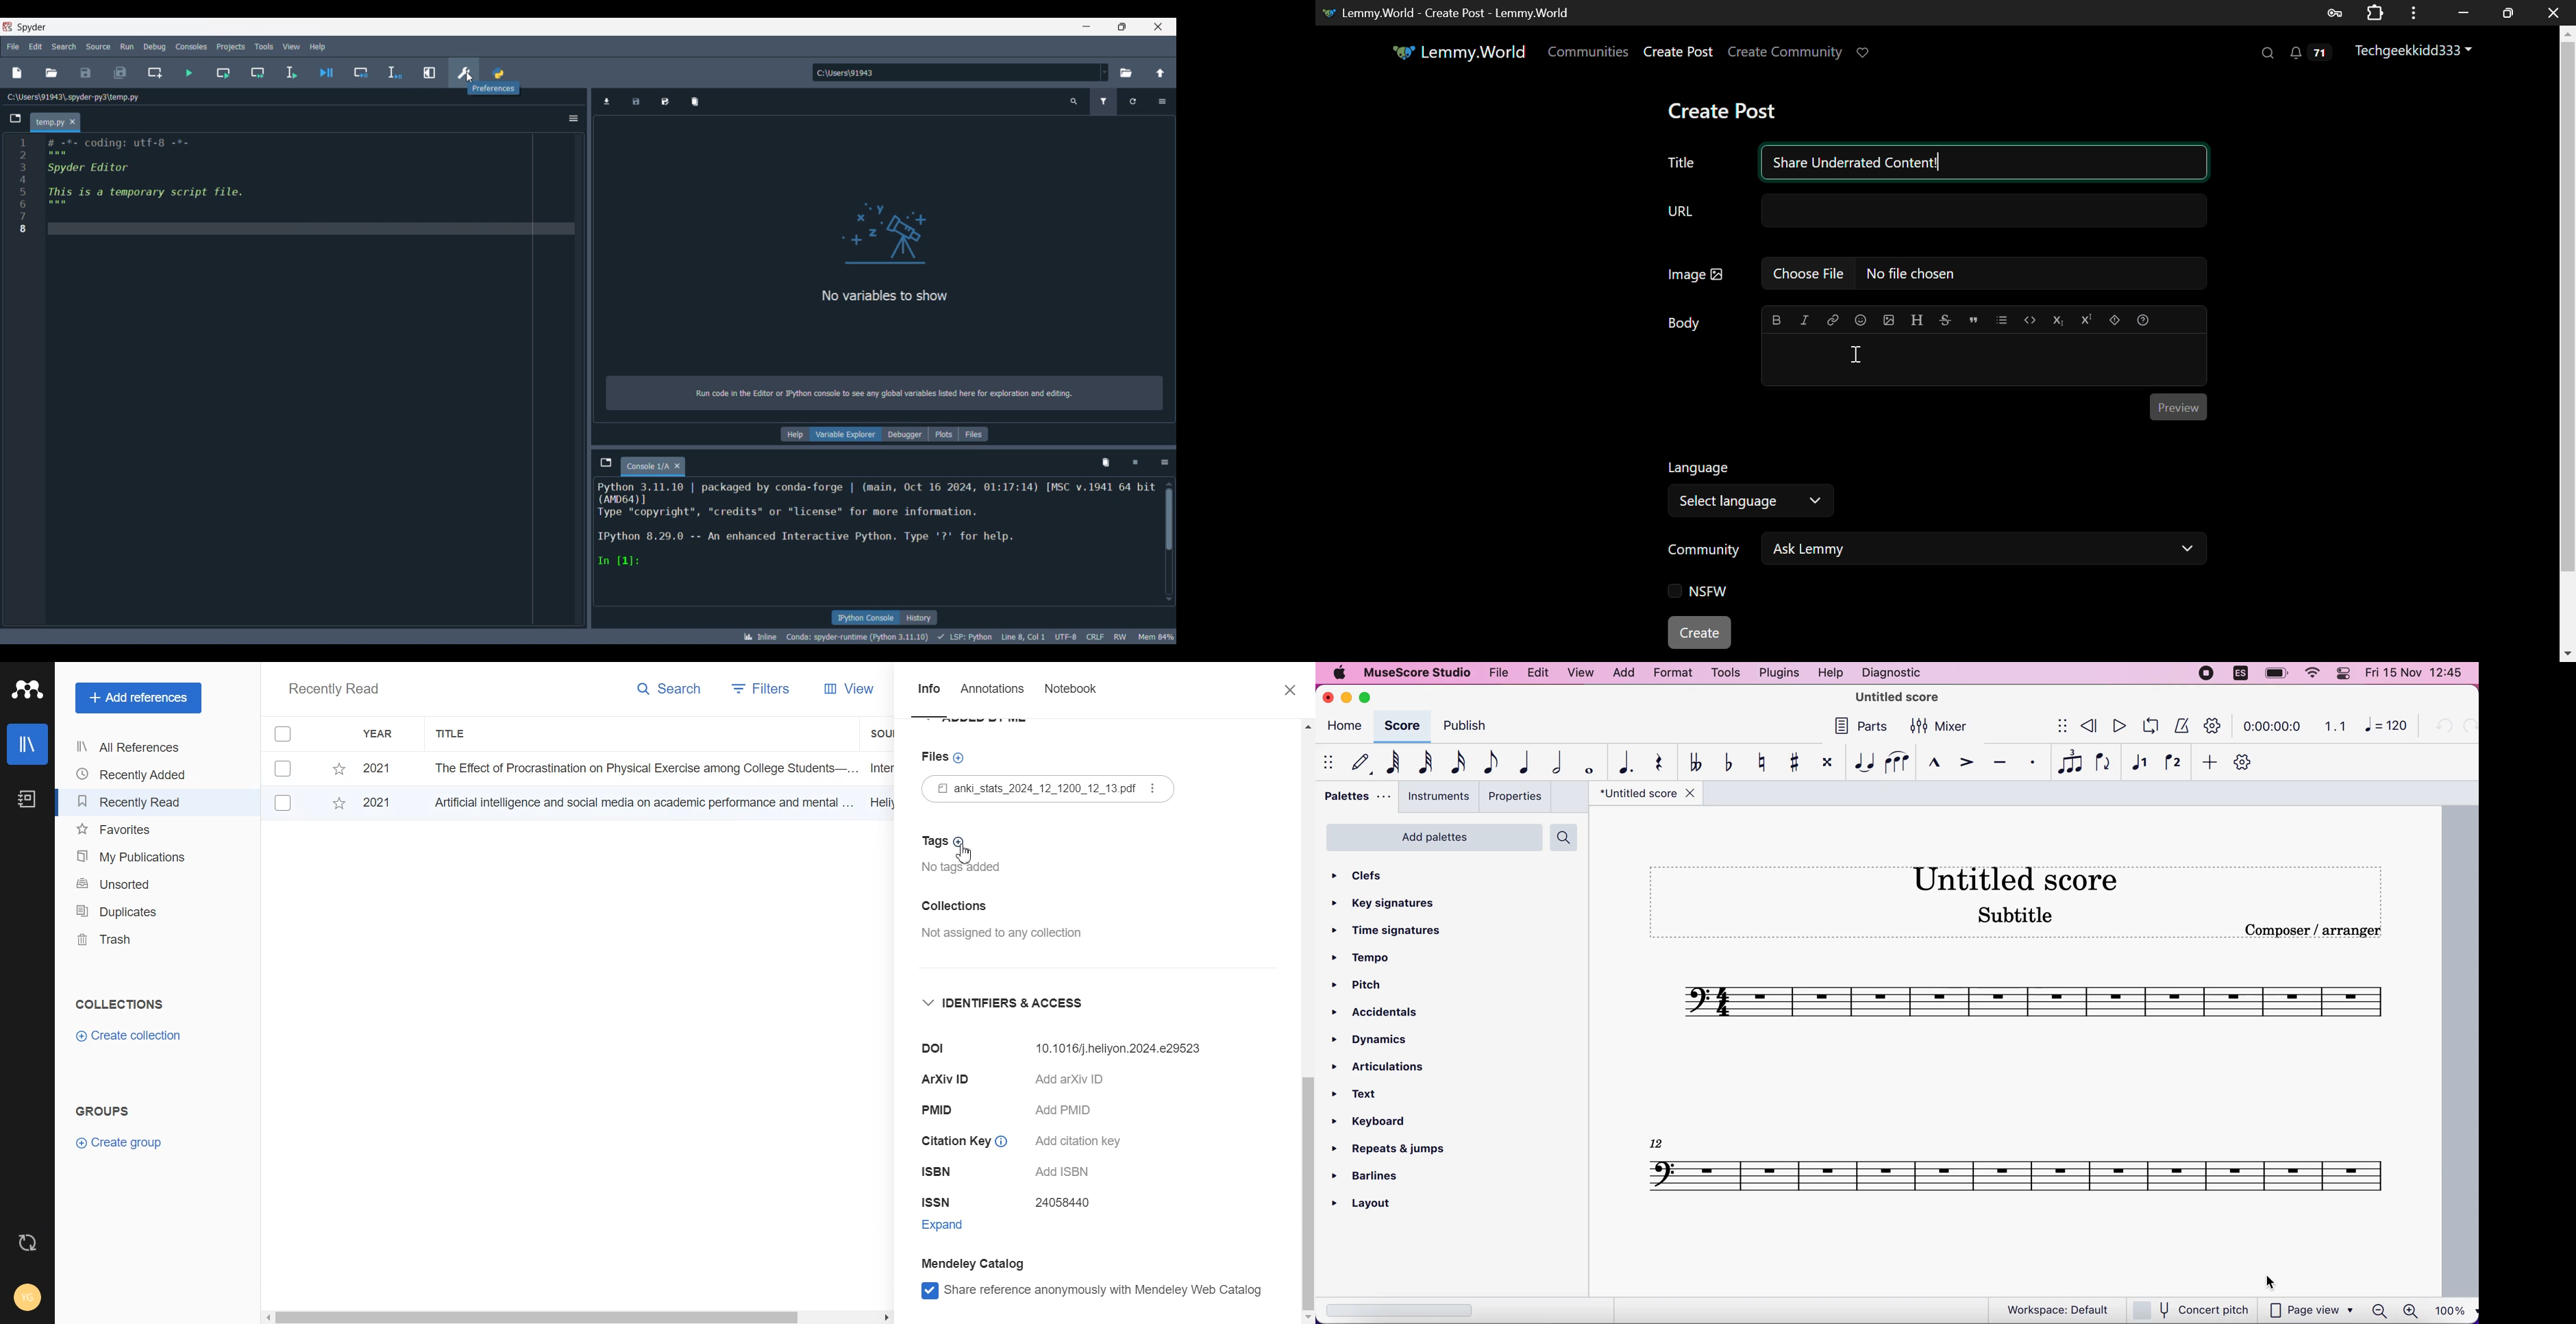 Image resolution: width=2576 pixels, height=1344 pixels. I want to click on Maximize current line, so click(430, 73).